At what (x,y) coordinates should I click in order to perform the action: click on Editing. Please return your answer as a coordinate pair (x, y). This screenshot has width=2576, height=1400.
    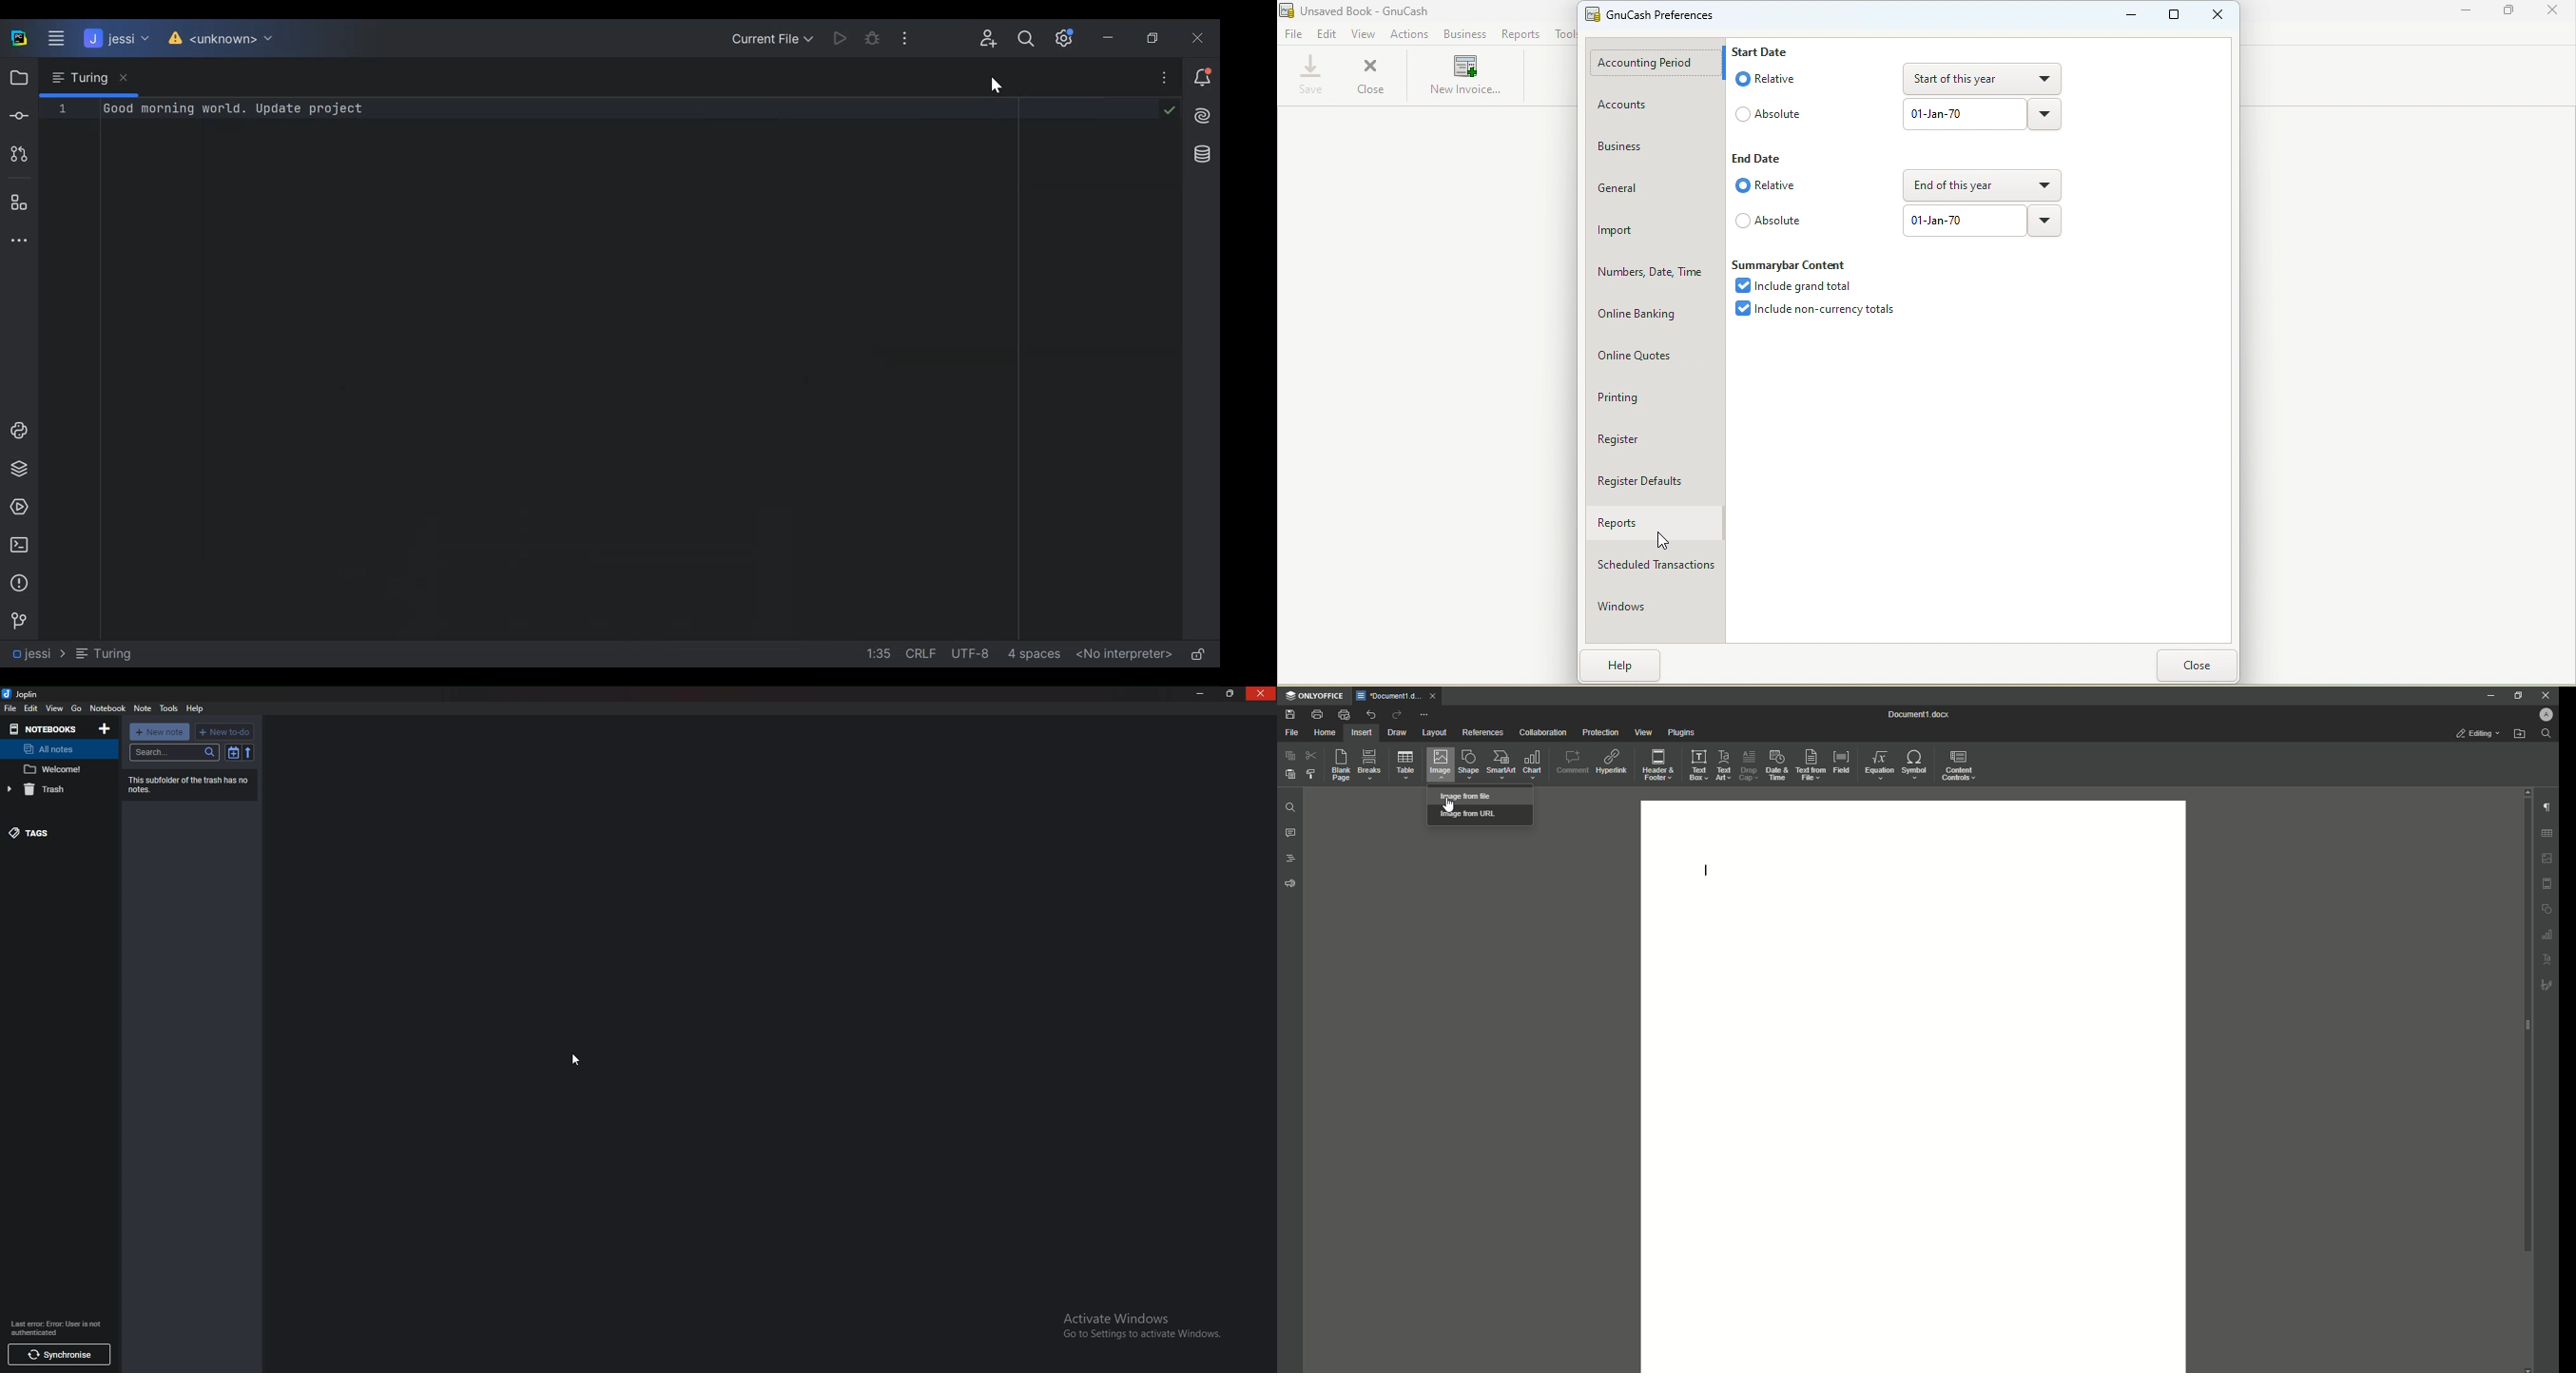
    Looking at the image, I should click on (2473, 733).